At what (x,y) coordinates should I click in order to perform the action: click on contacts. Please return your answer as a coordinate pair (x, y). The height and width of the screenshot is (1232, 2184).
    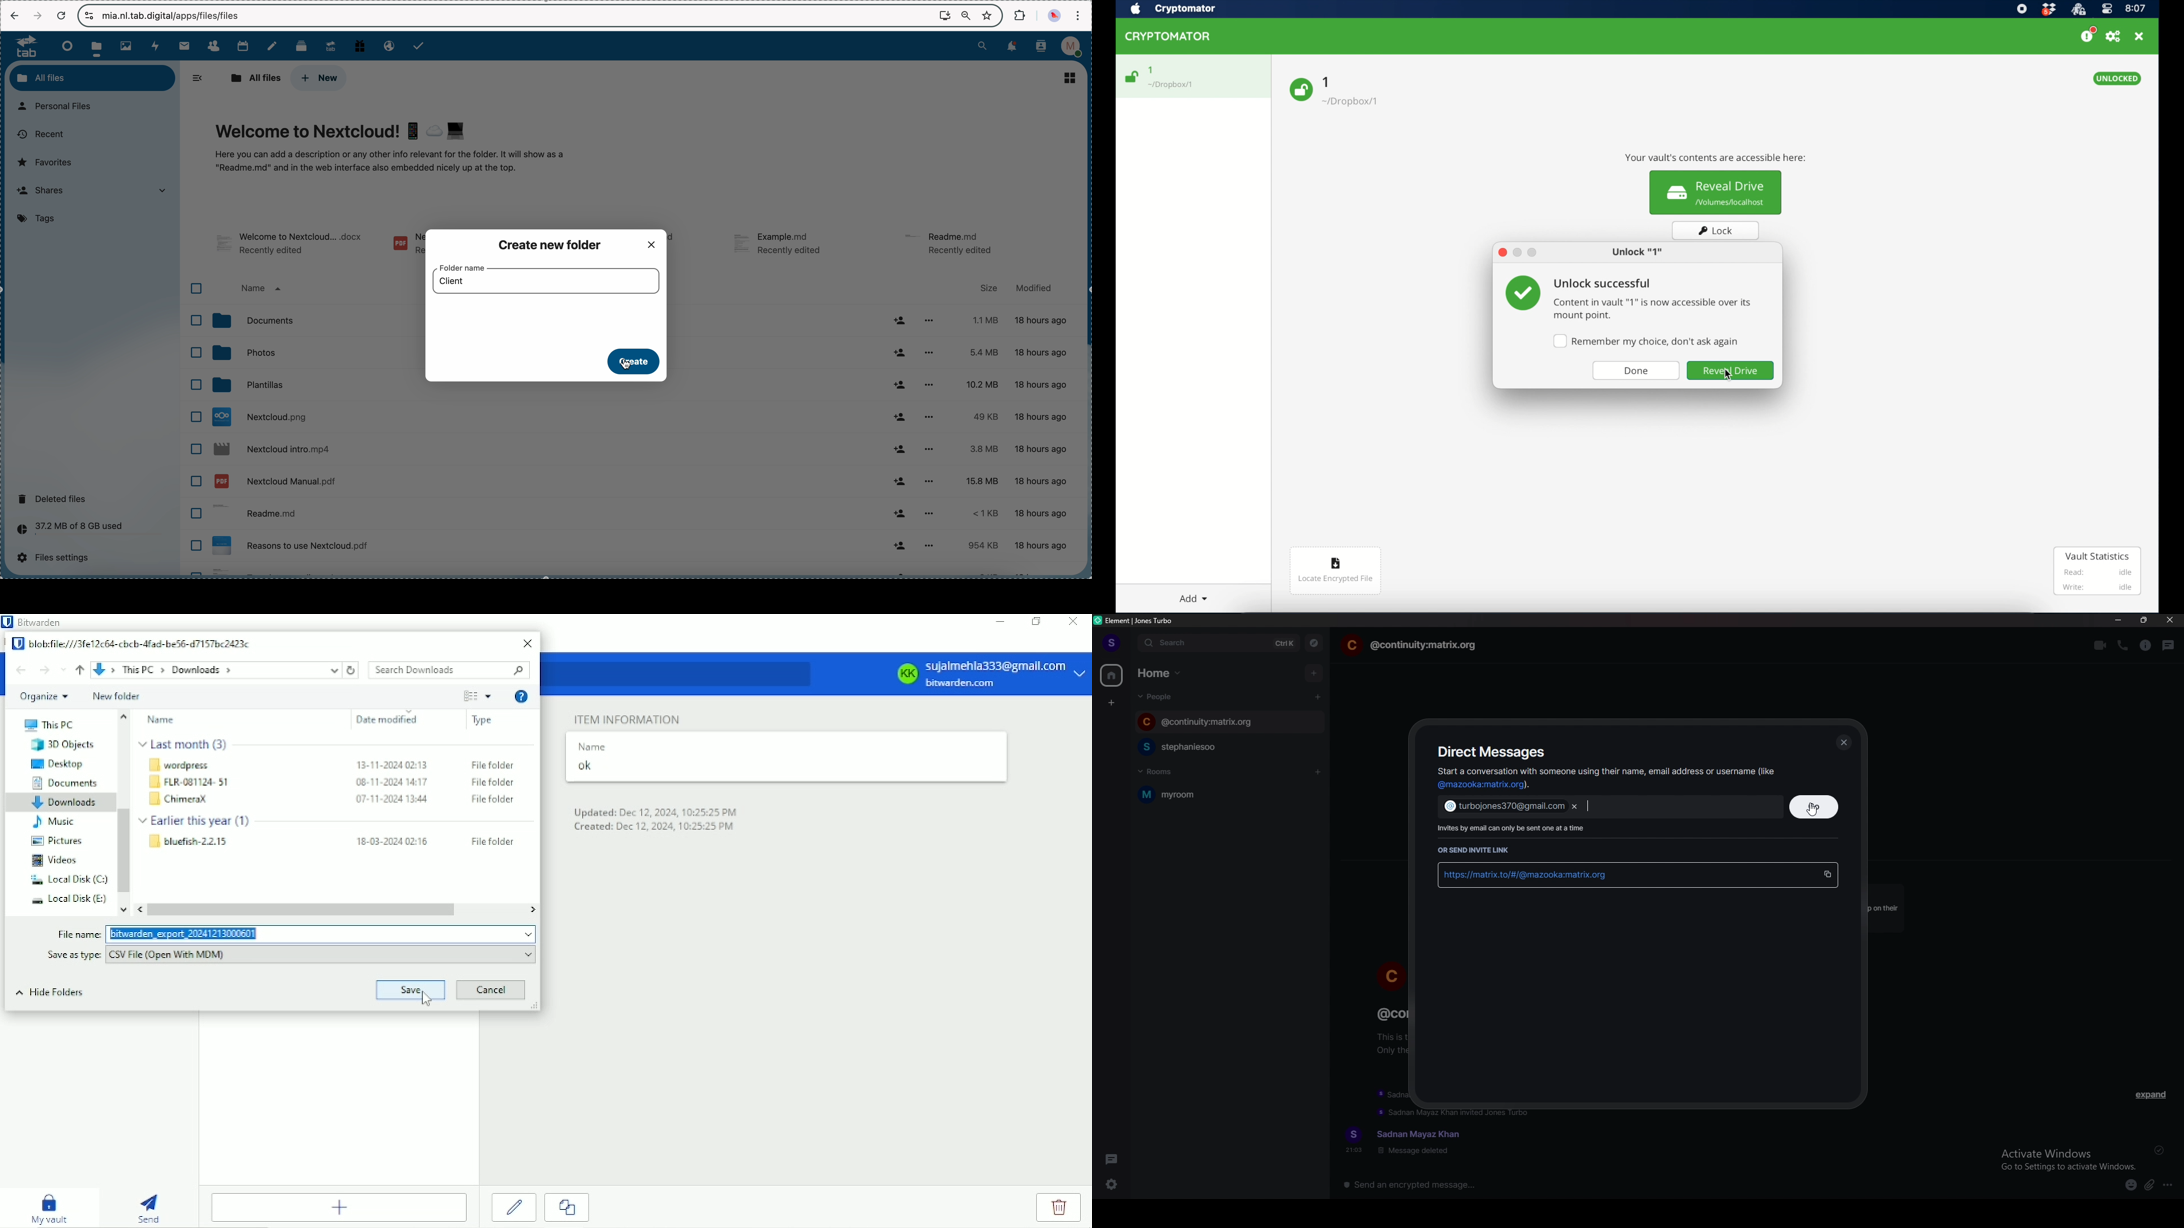
    Looking at the image, I should click on (213, 46).